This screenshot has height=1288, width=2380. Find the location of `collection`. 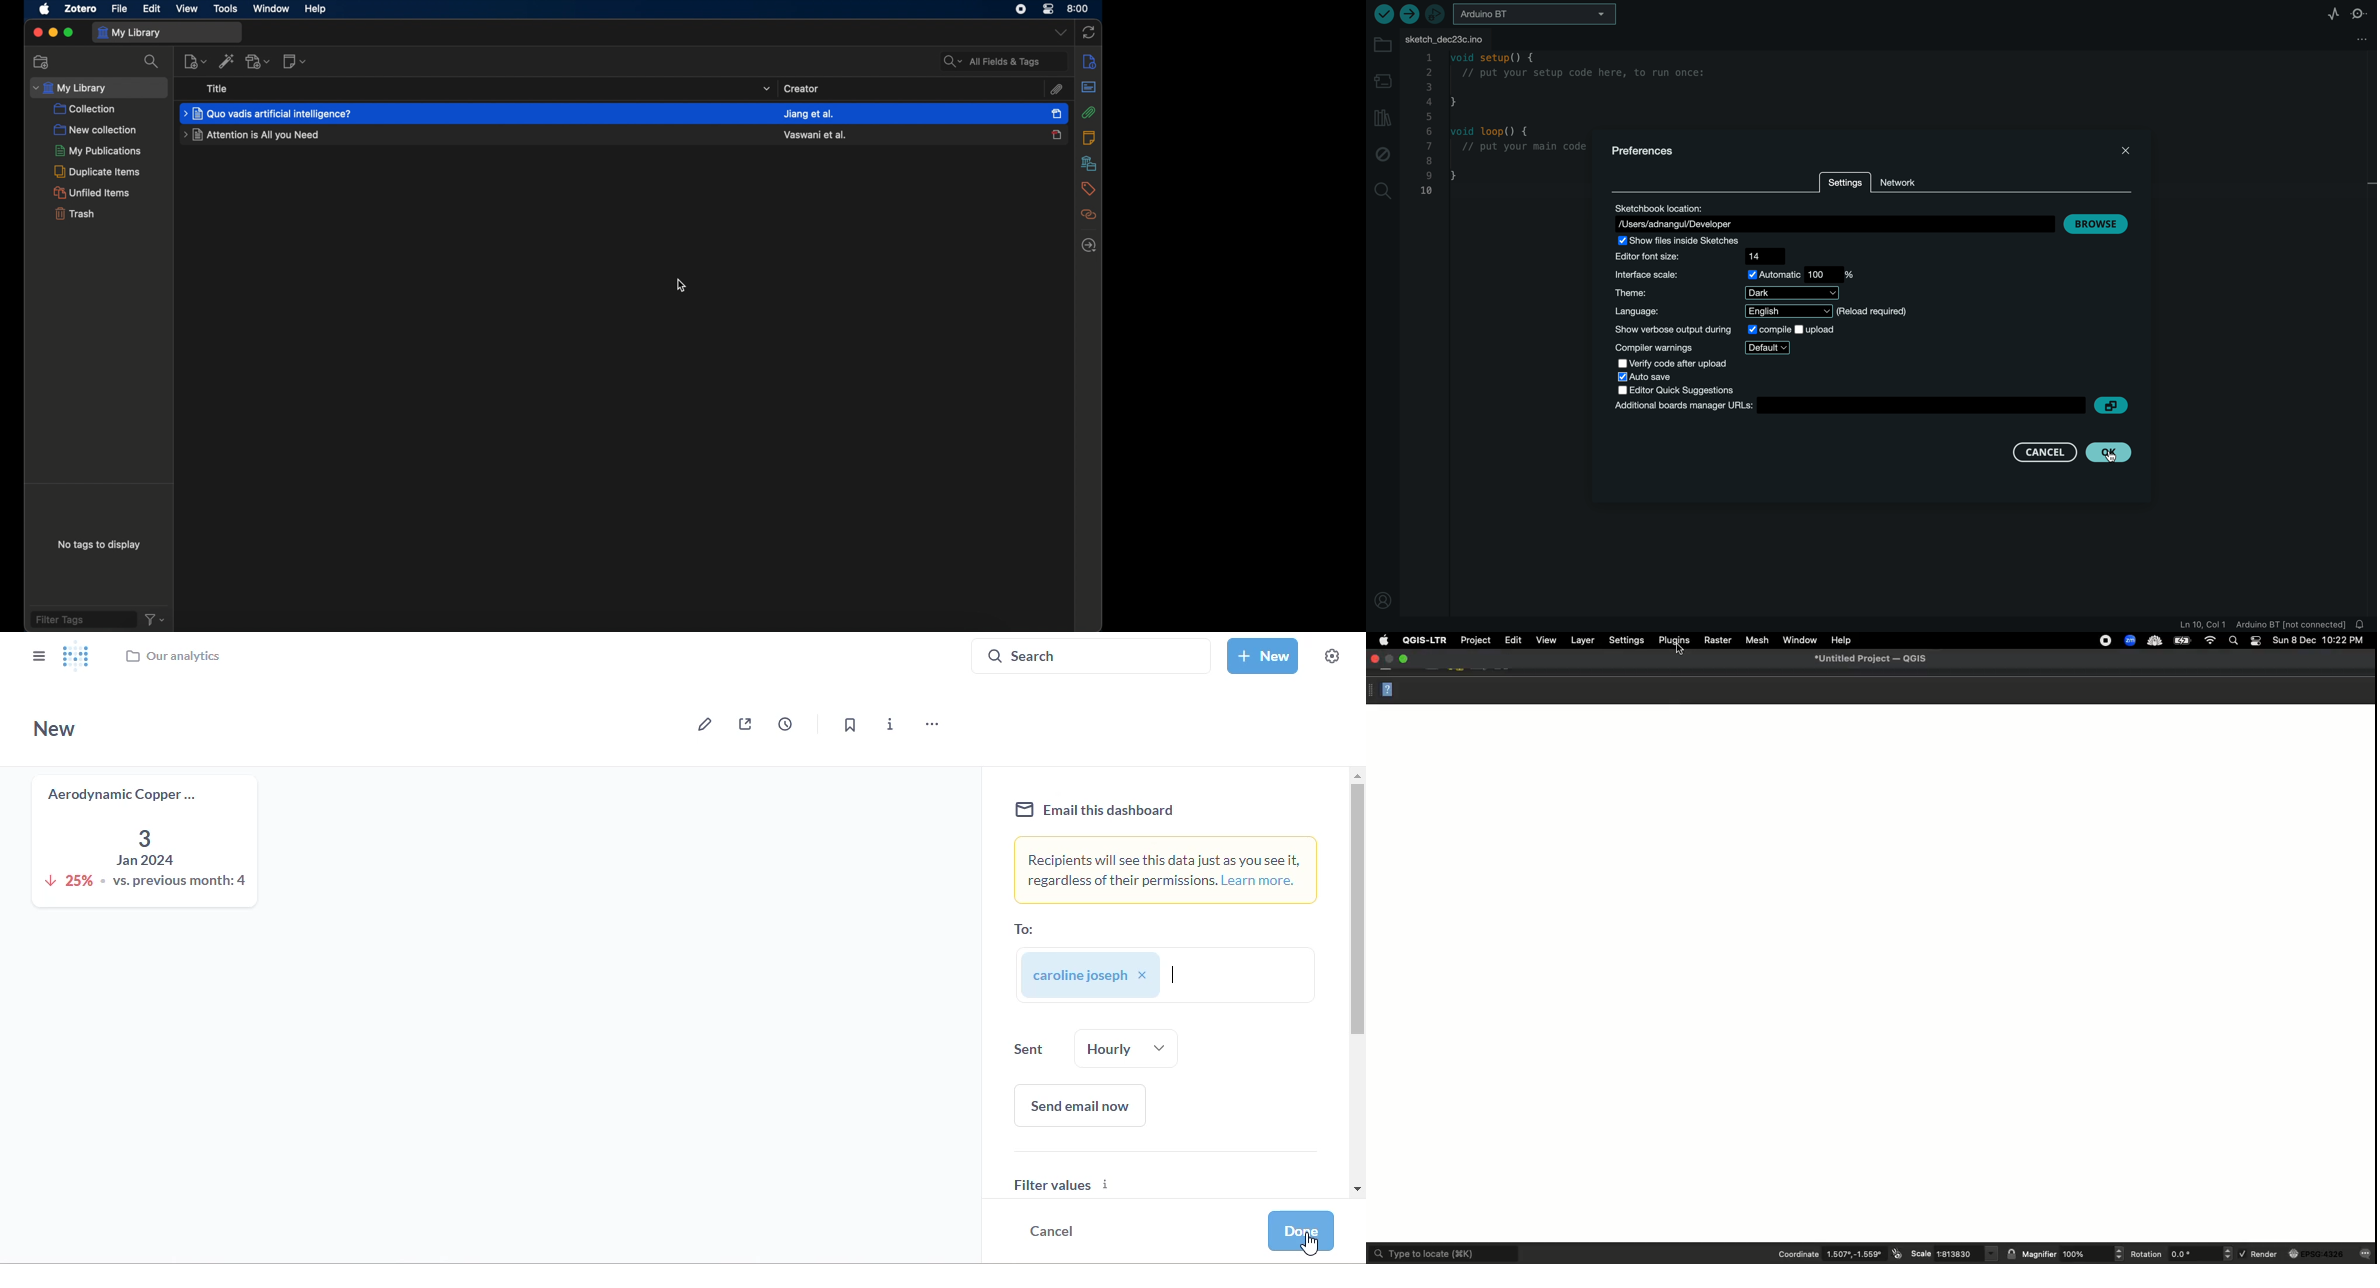

collection is located at coordinates (85, 109).